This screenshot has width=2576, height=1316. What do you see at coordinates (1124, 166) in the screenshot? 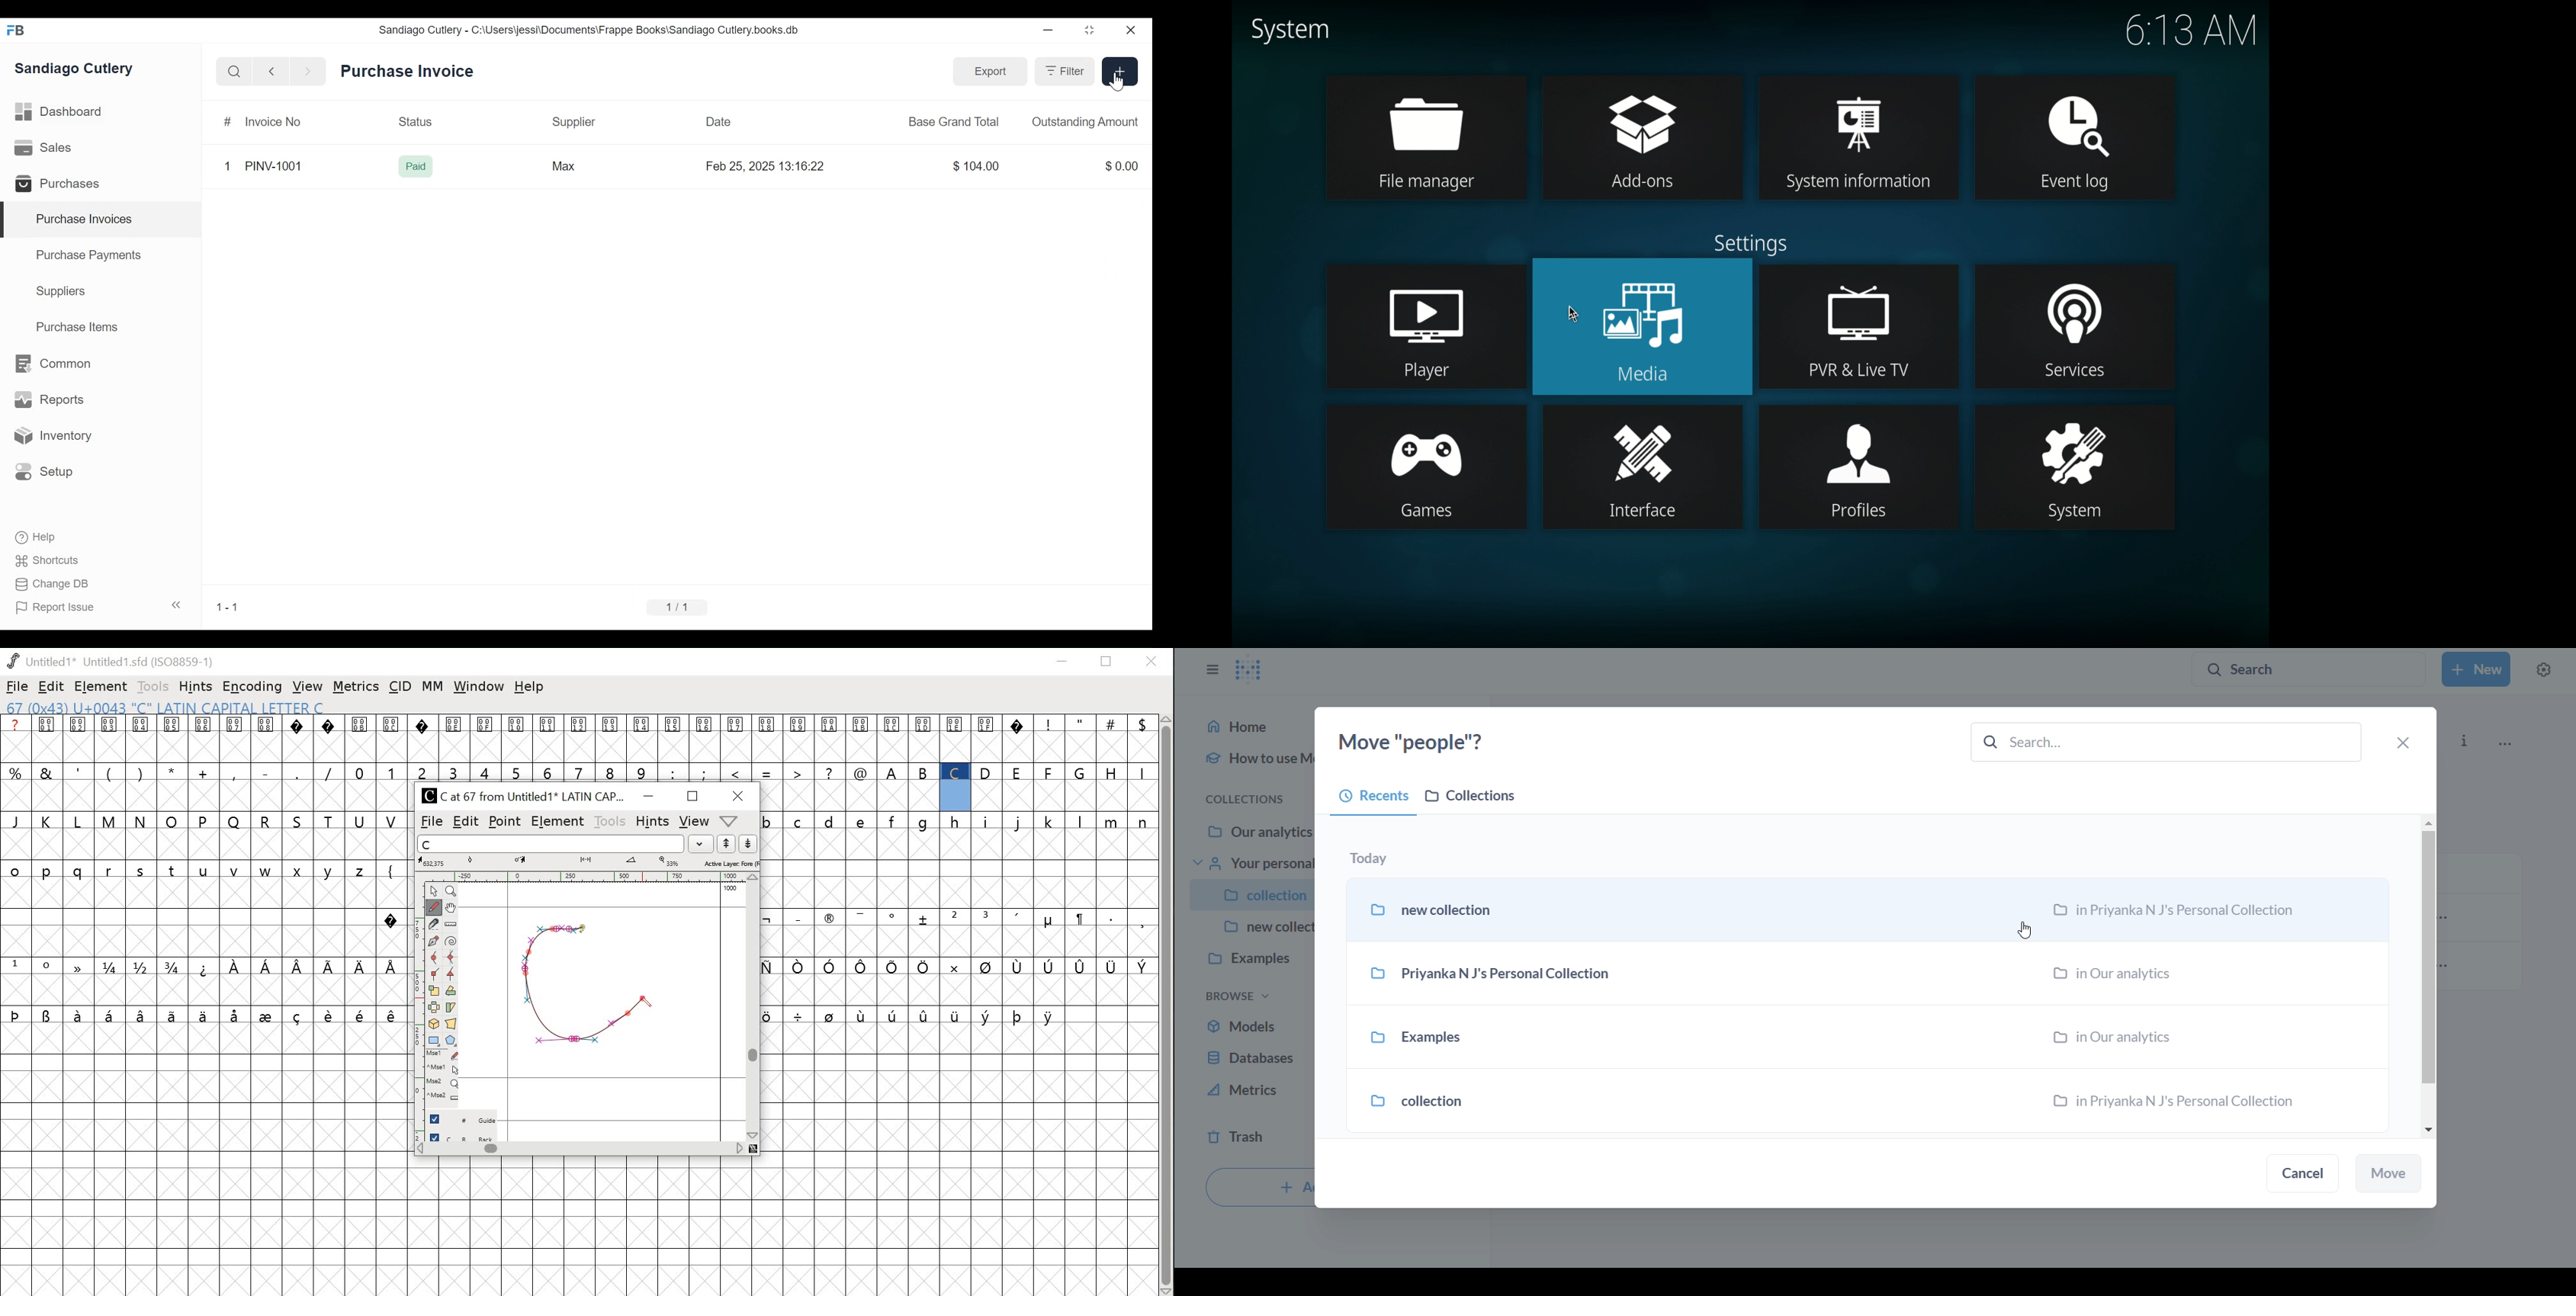
I see `$0.00` at bounding box center [1124, 166].